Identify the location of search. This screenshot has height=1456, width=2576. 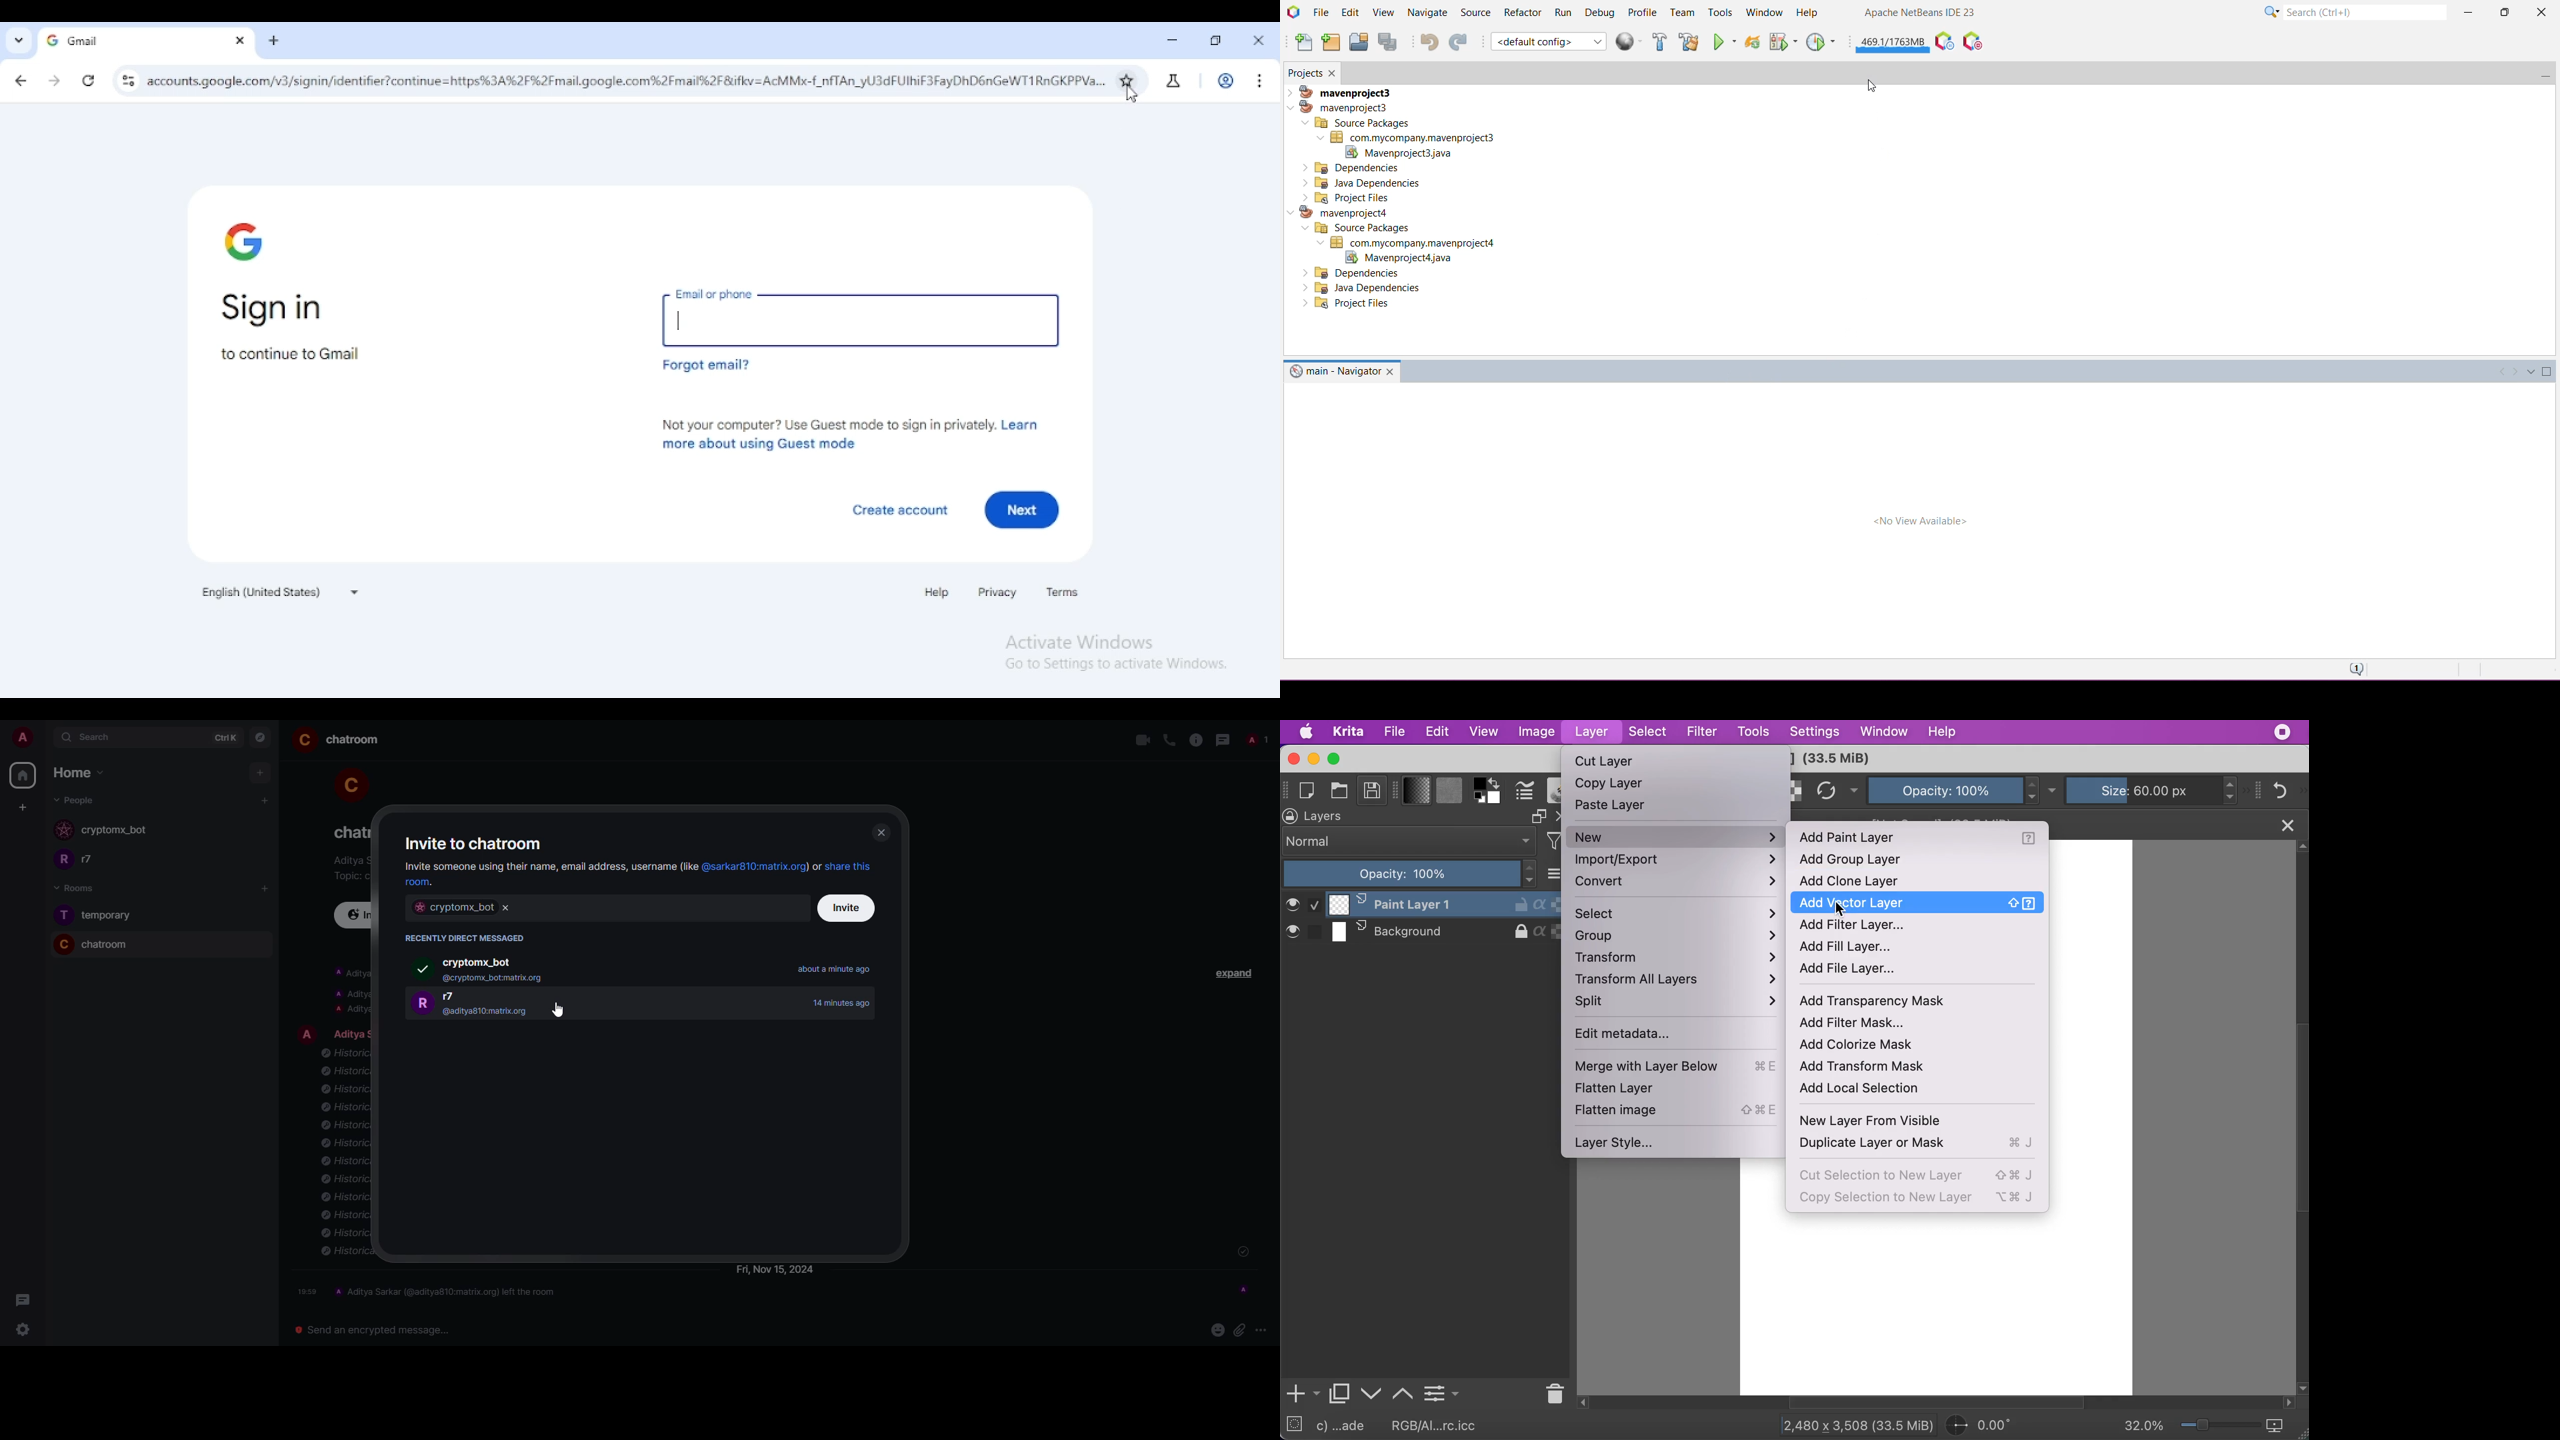
(100, 737).